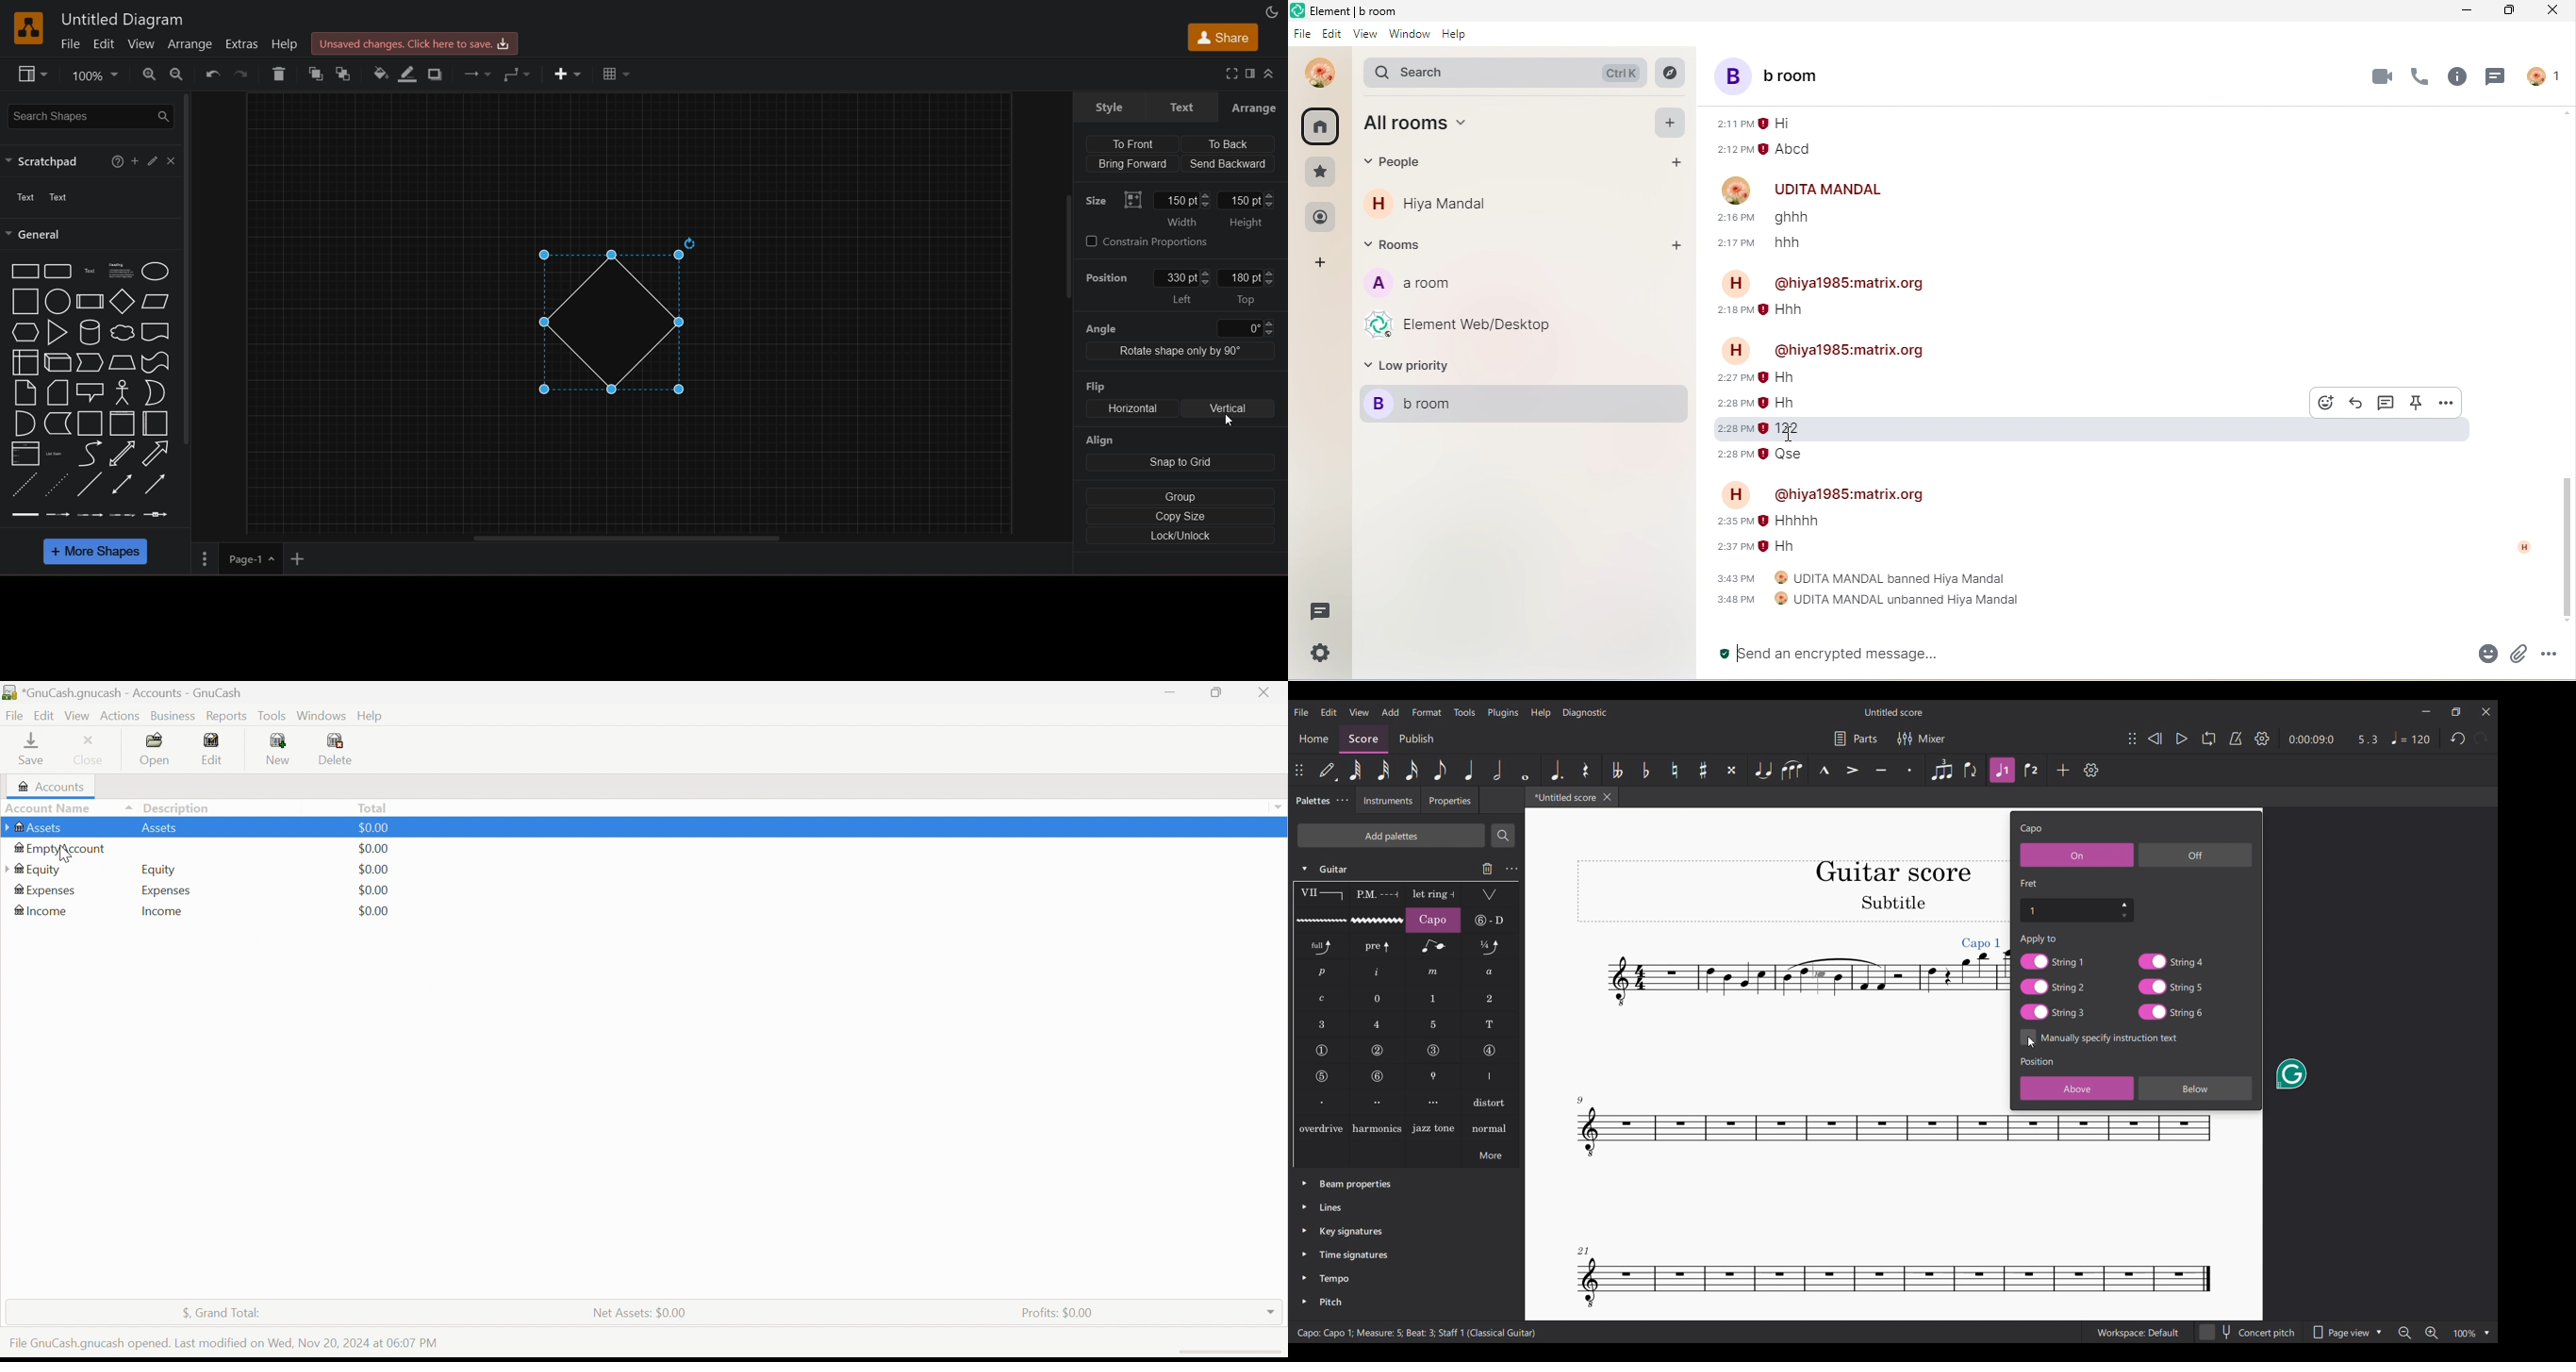  Describe the element at coordinates (31, 748) in the screenshot. I see `Save` at that location.